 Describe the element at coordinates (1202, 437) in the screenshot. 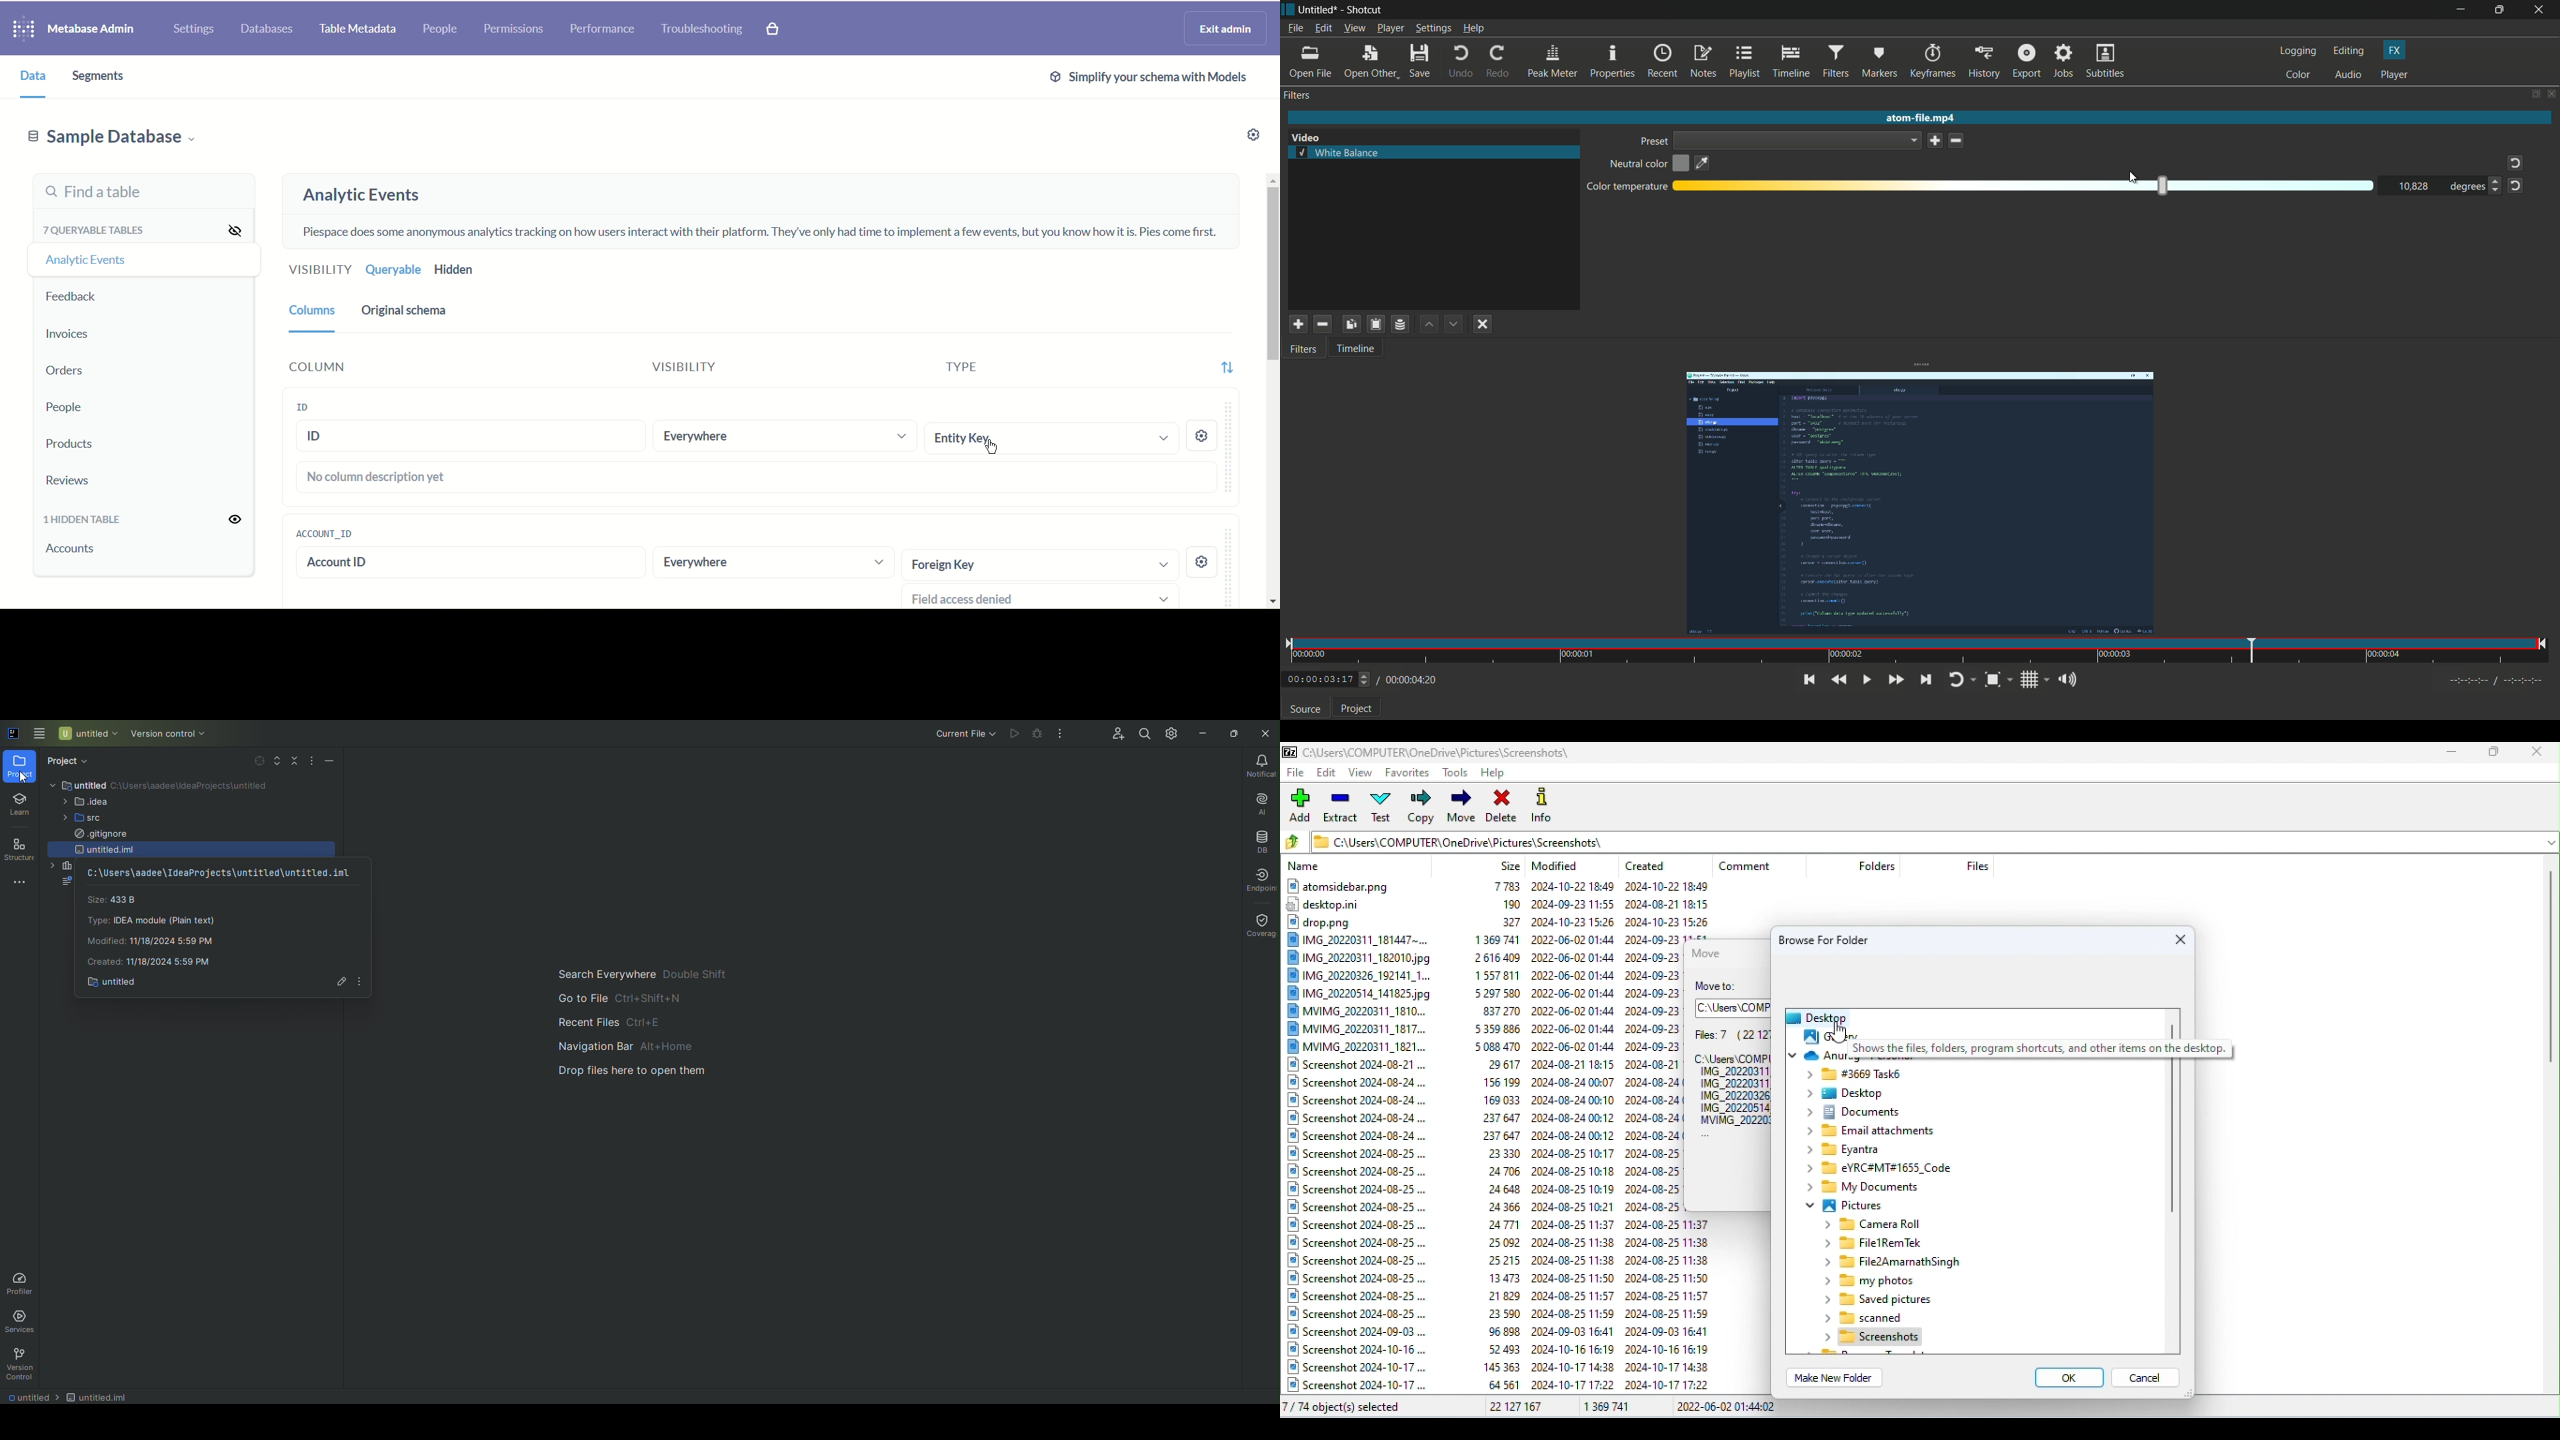

I see `settings` at that location.